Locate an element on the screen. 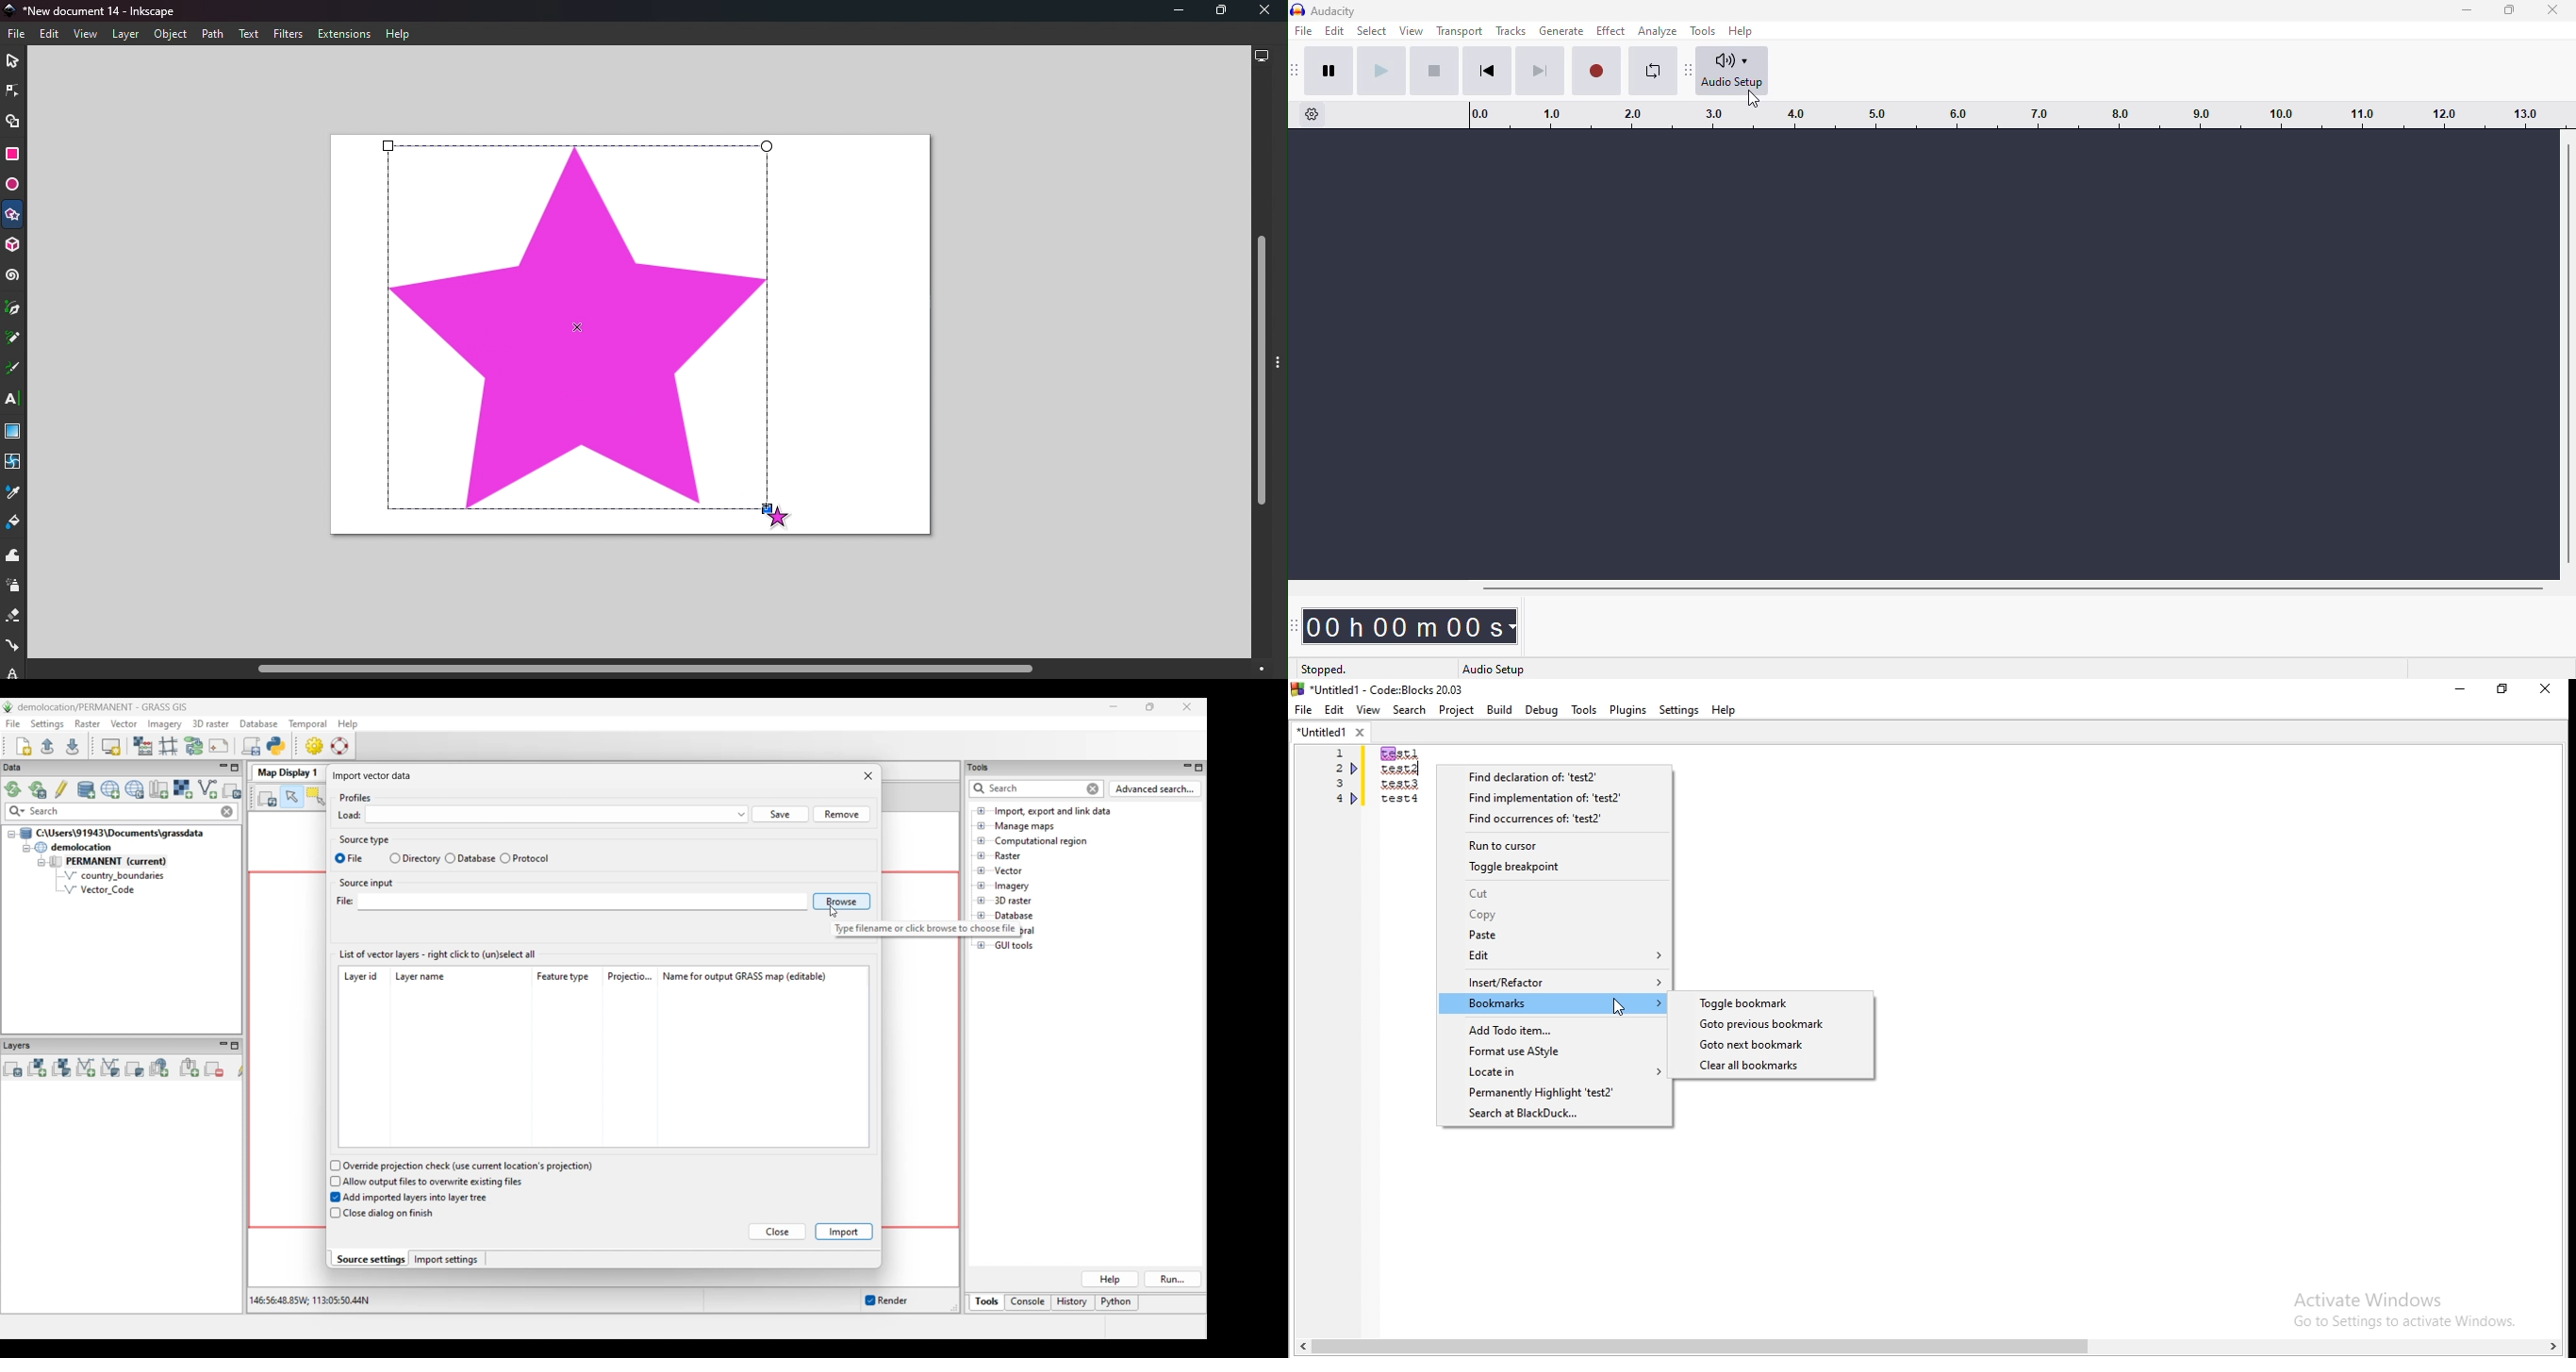 The height and width of the screenshot is (1372, 2576). cursor is located at coordinates (1753, 100).